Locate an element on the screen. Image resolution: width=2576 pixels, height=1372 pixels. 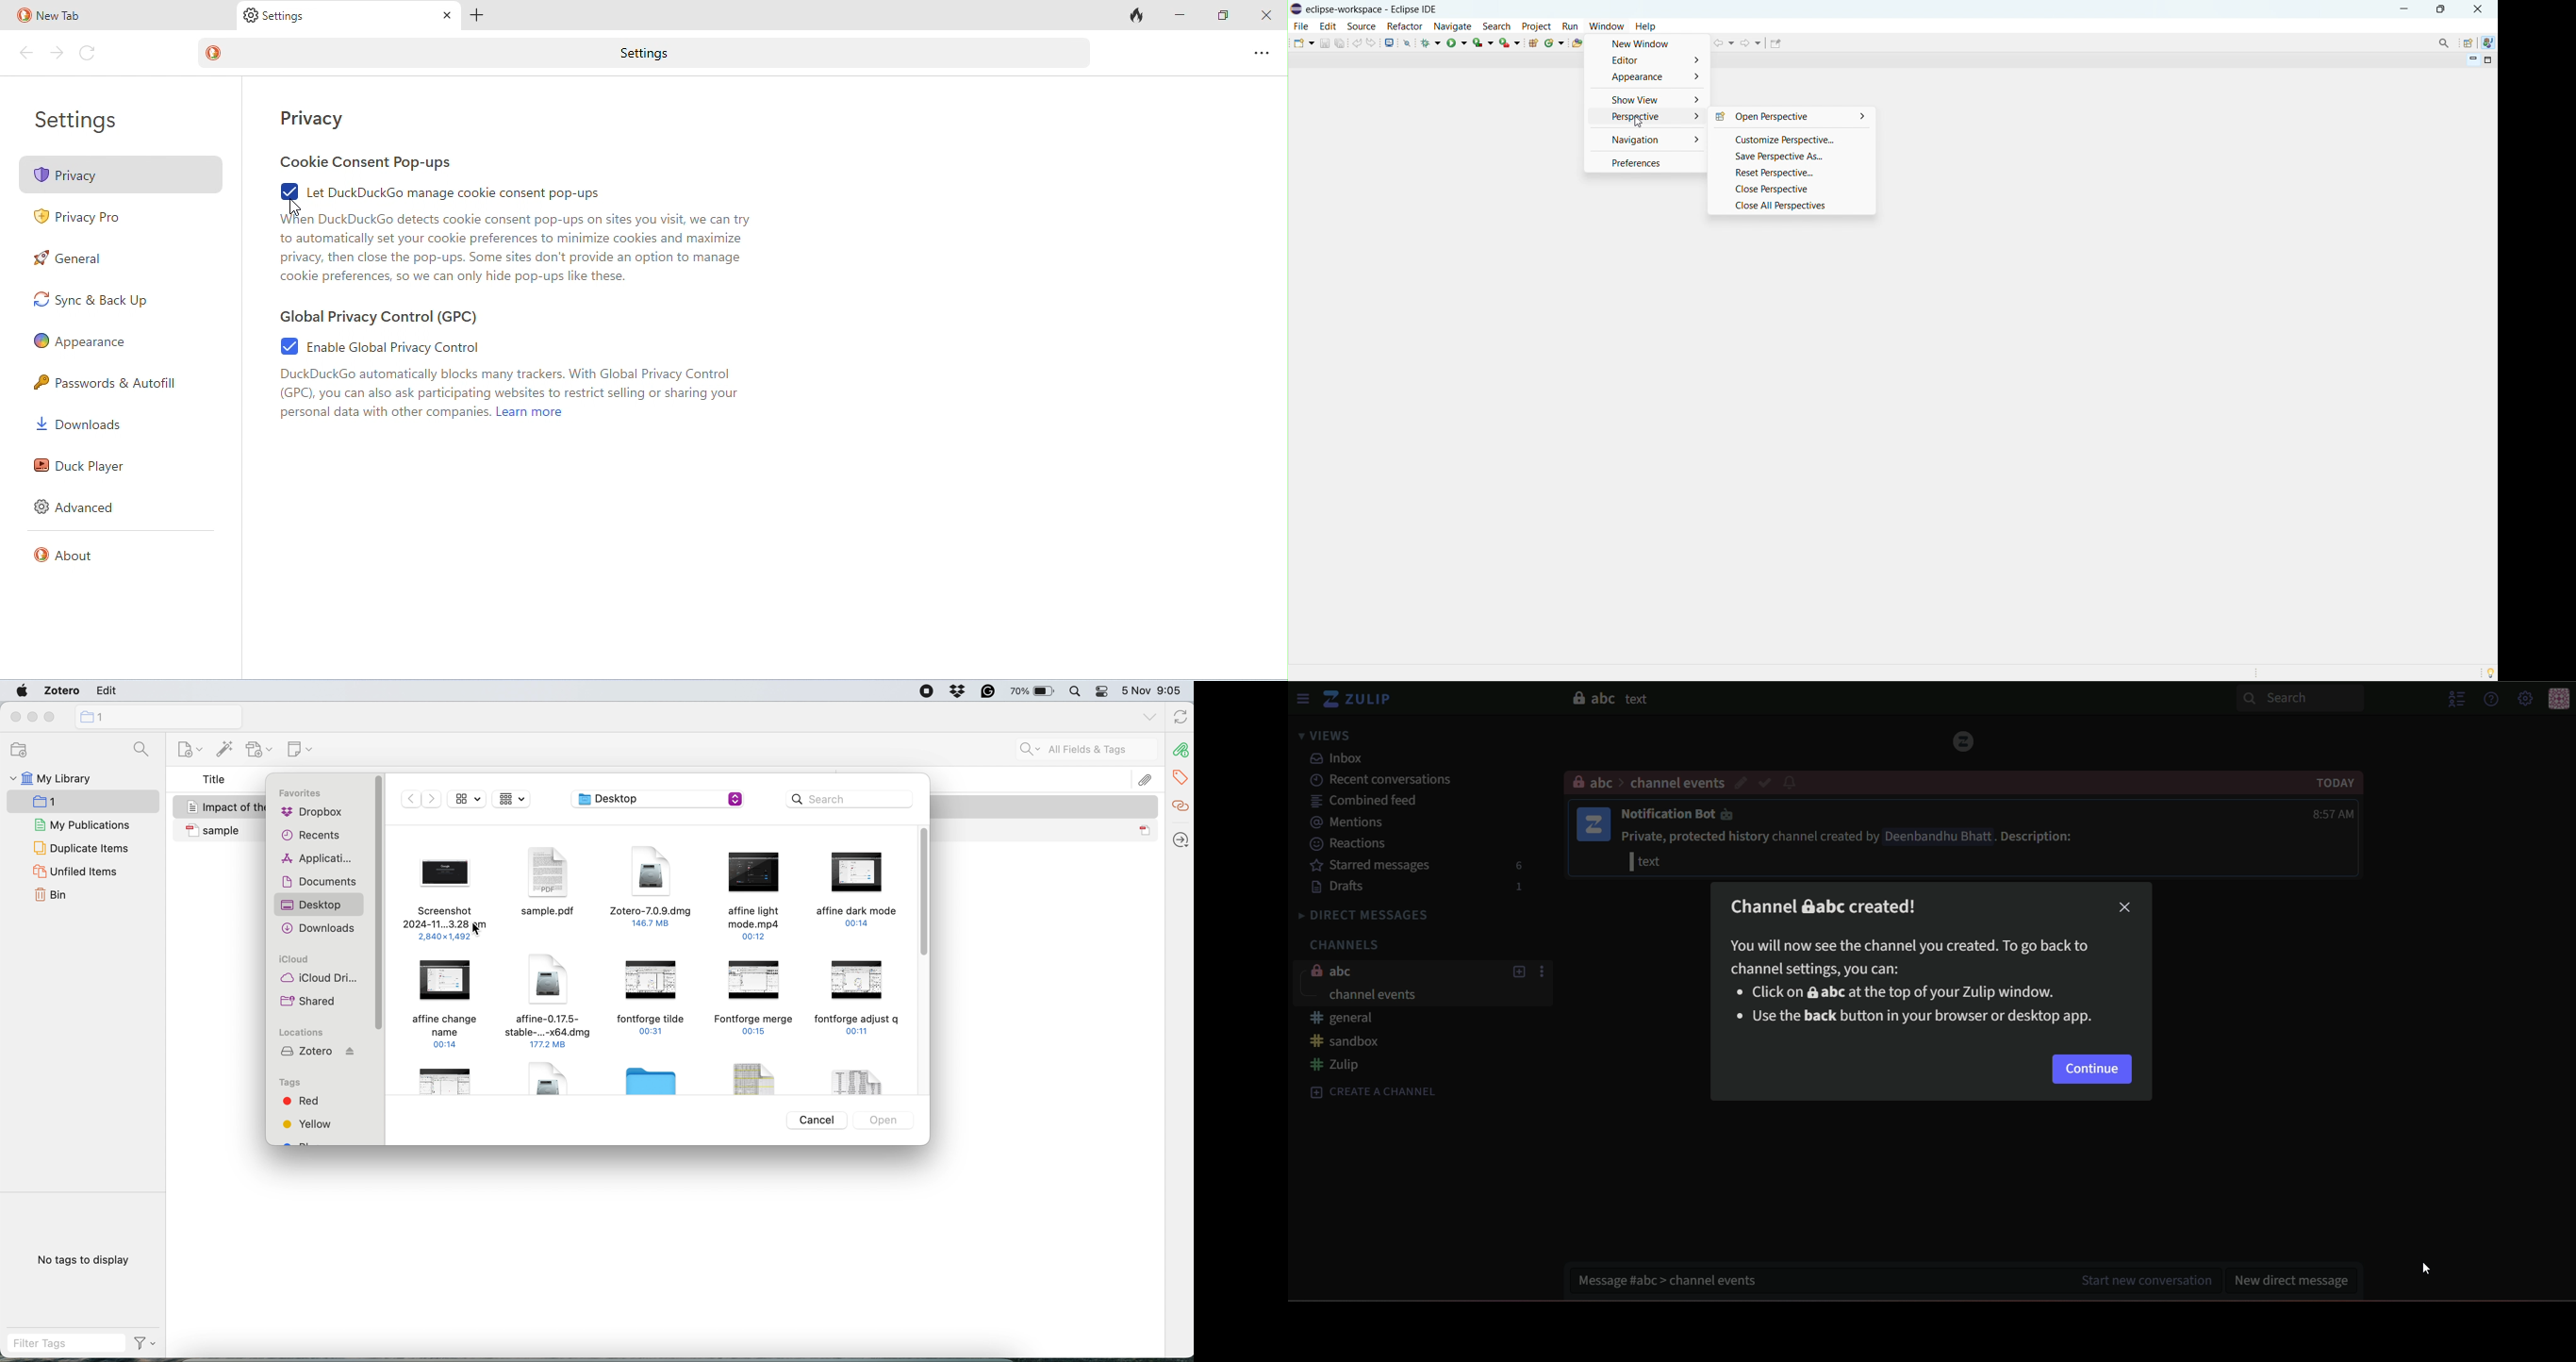
attachement is located at coordinates (1147, 779).